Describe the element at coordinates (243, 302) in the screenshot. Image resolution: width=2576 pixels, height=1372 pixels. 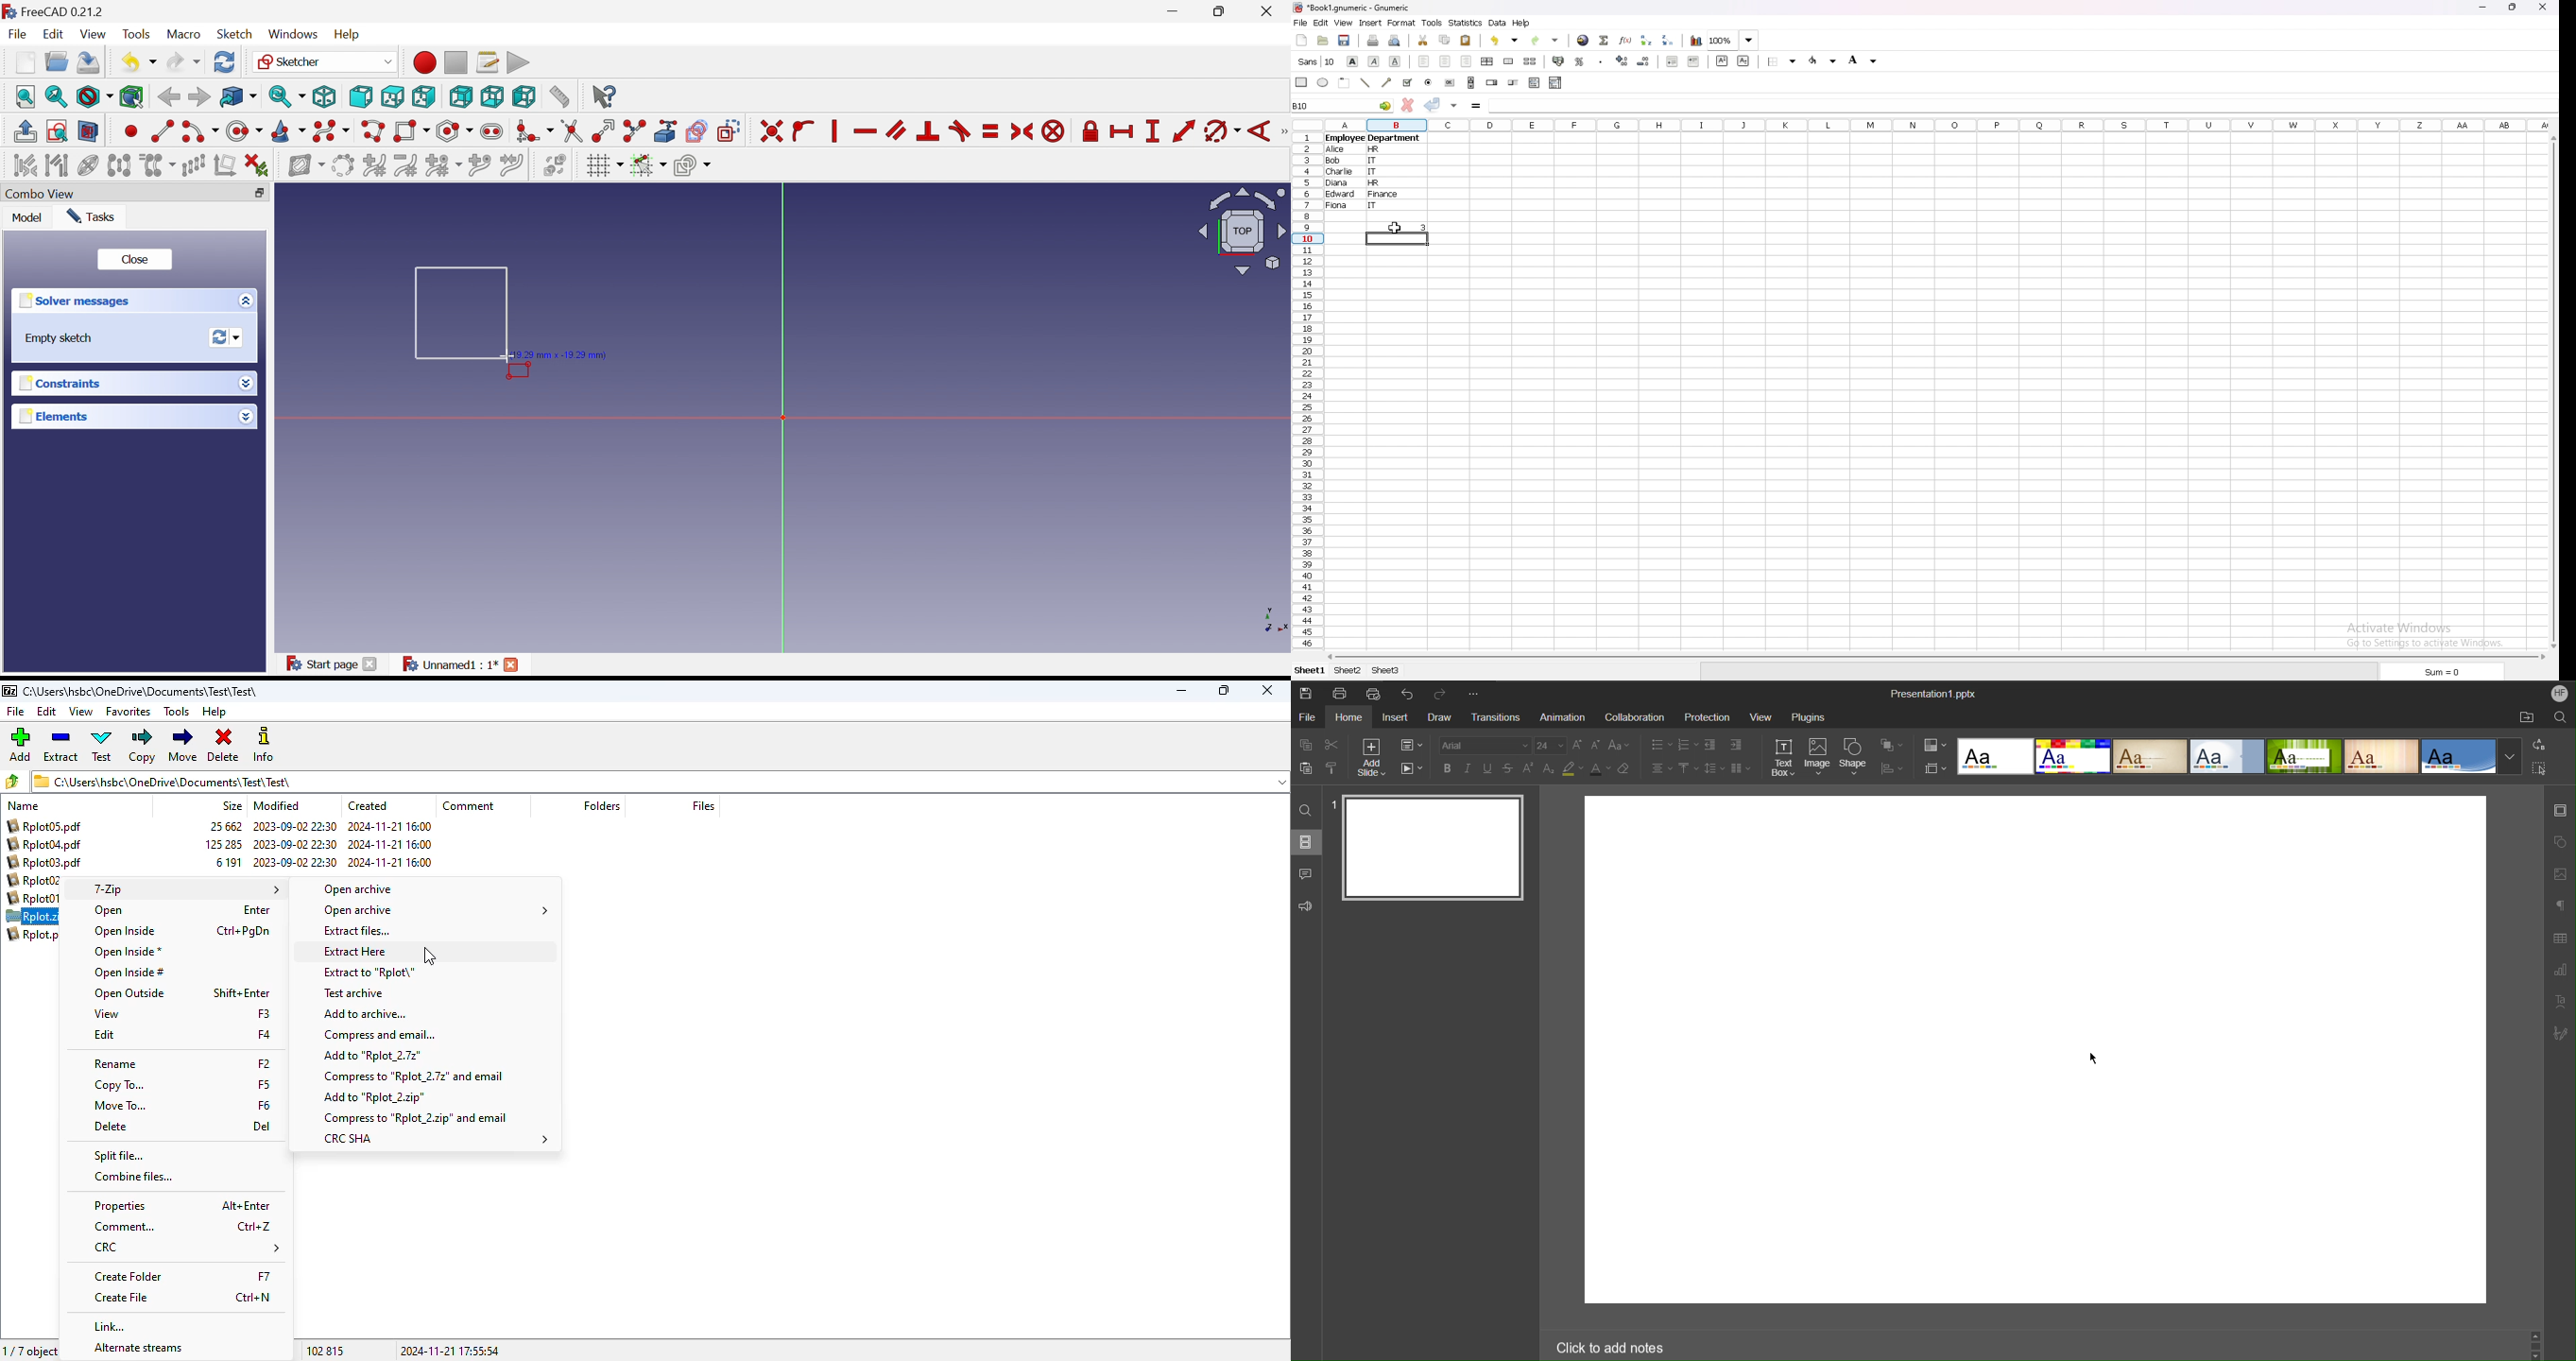
I see `Options` at that location.